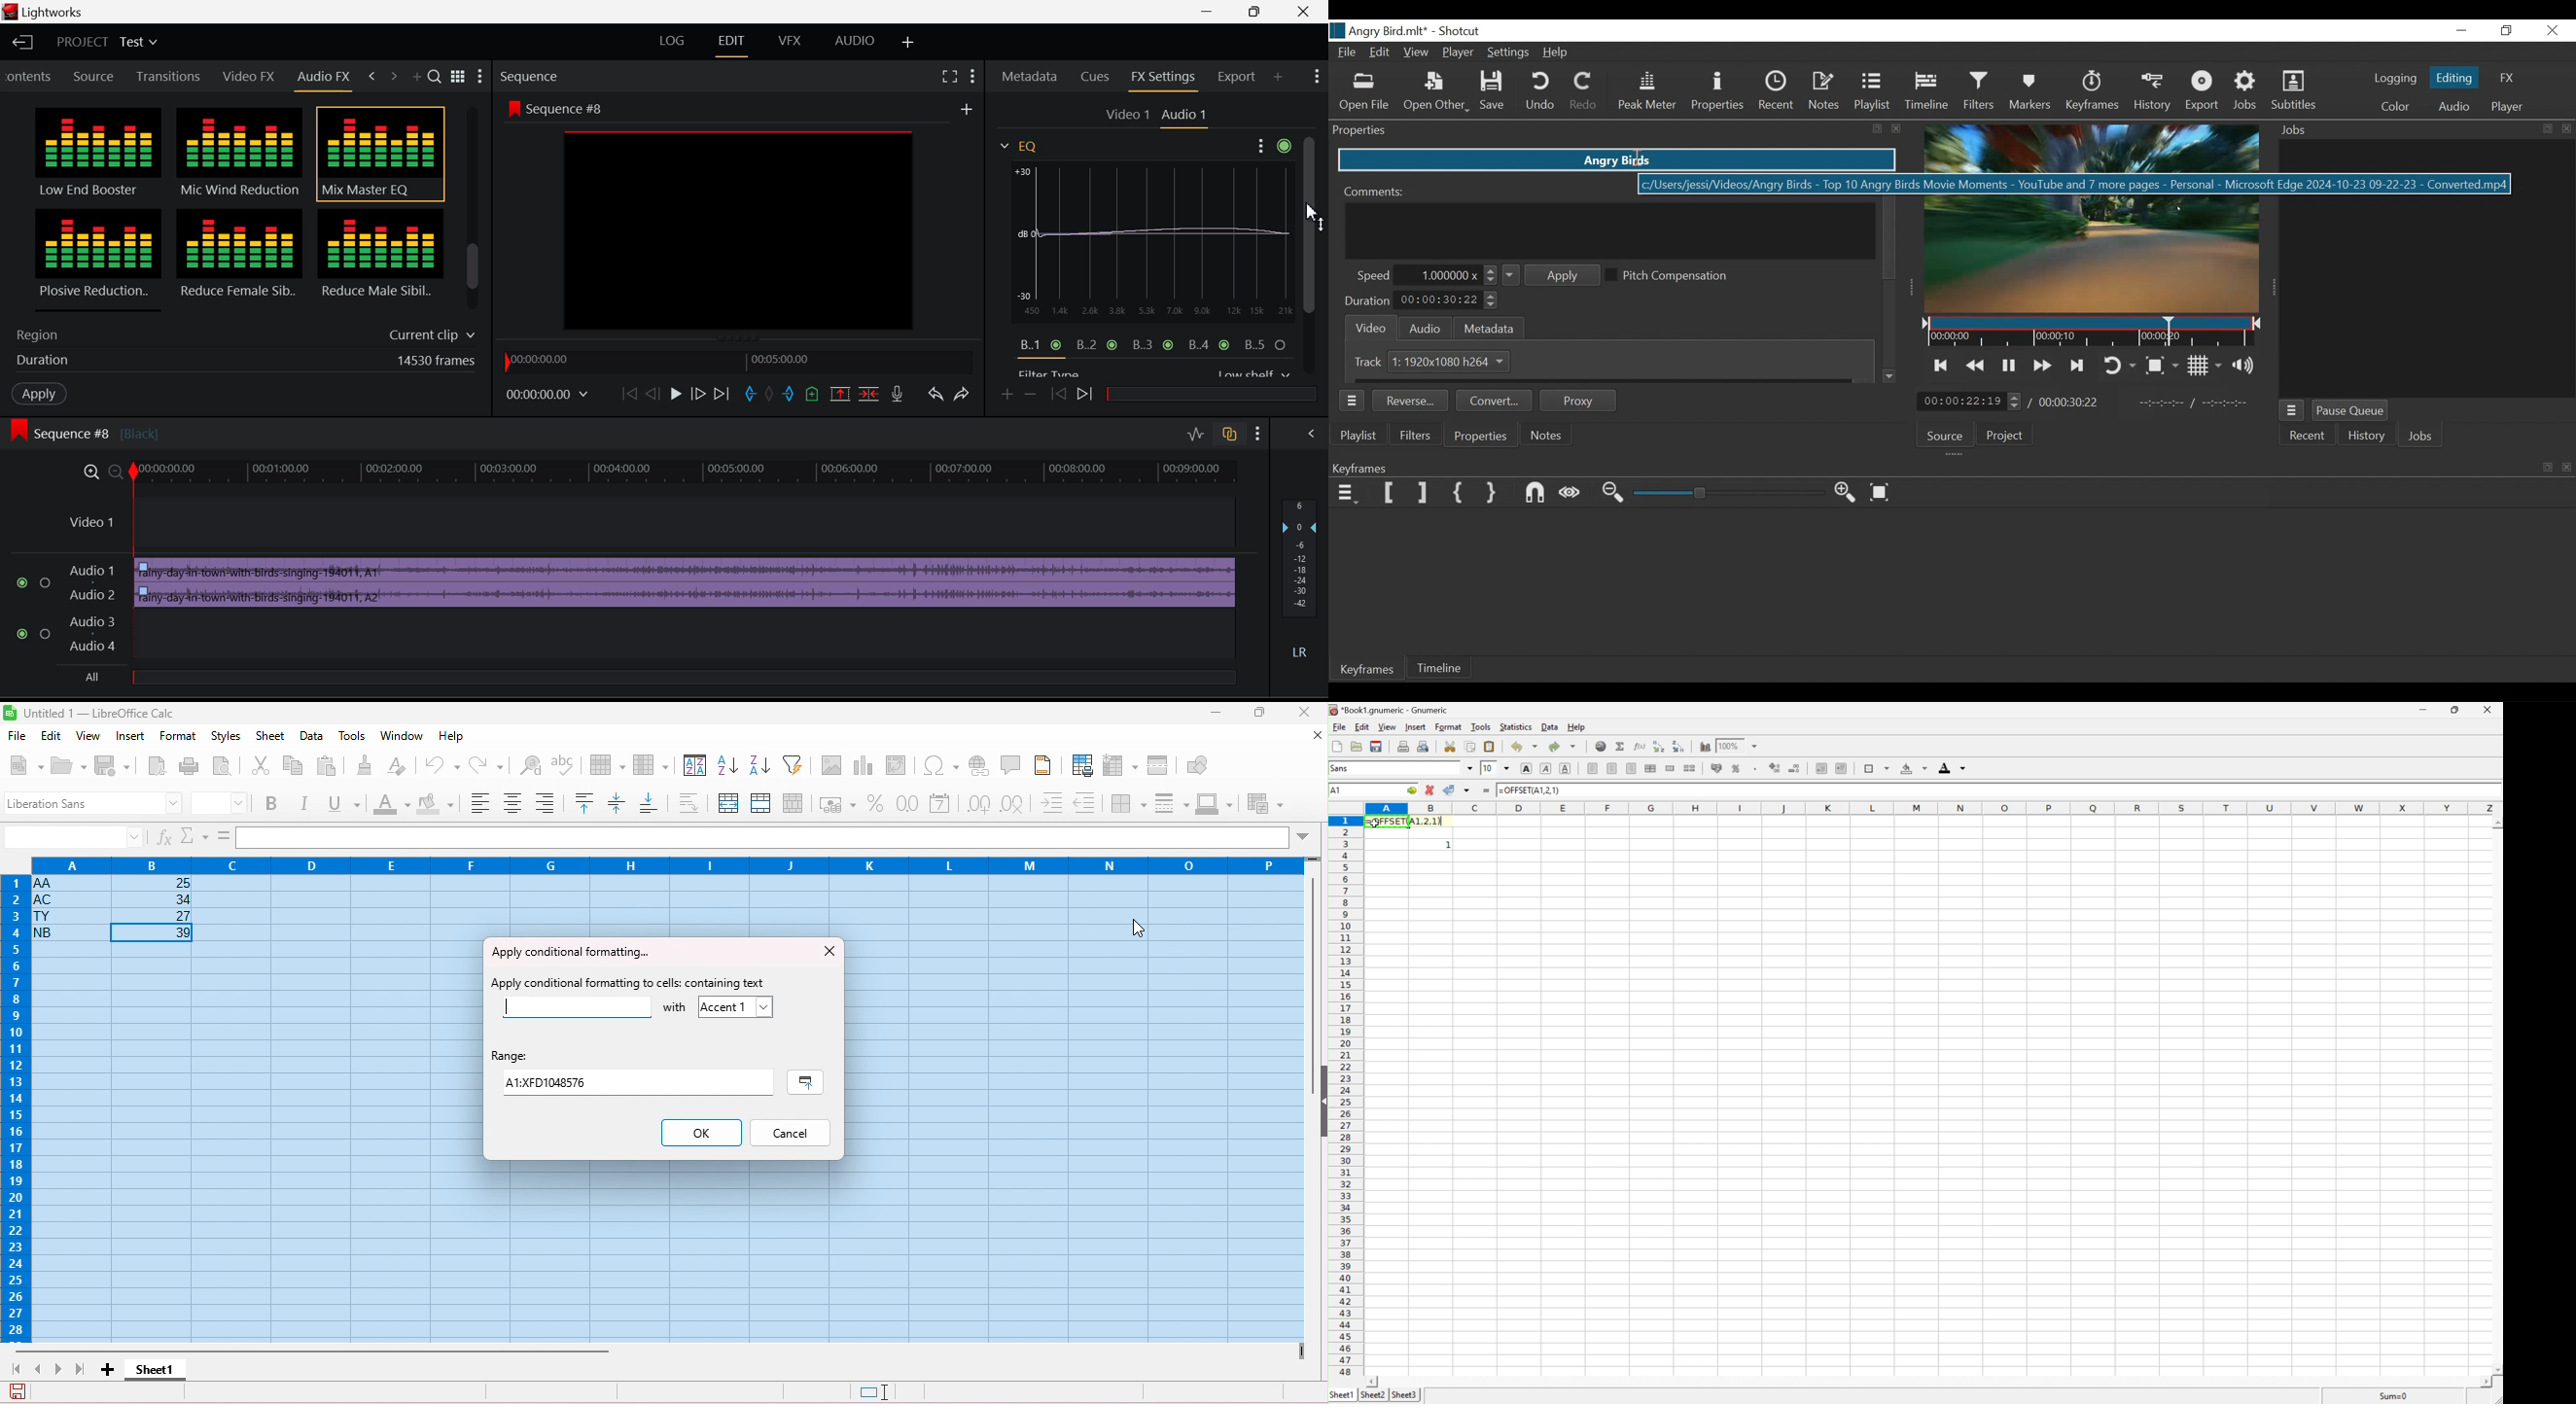  I want to click on insert, so click(129, 736).